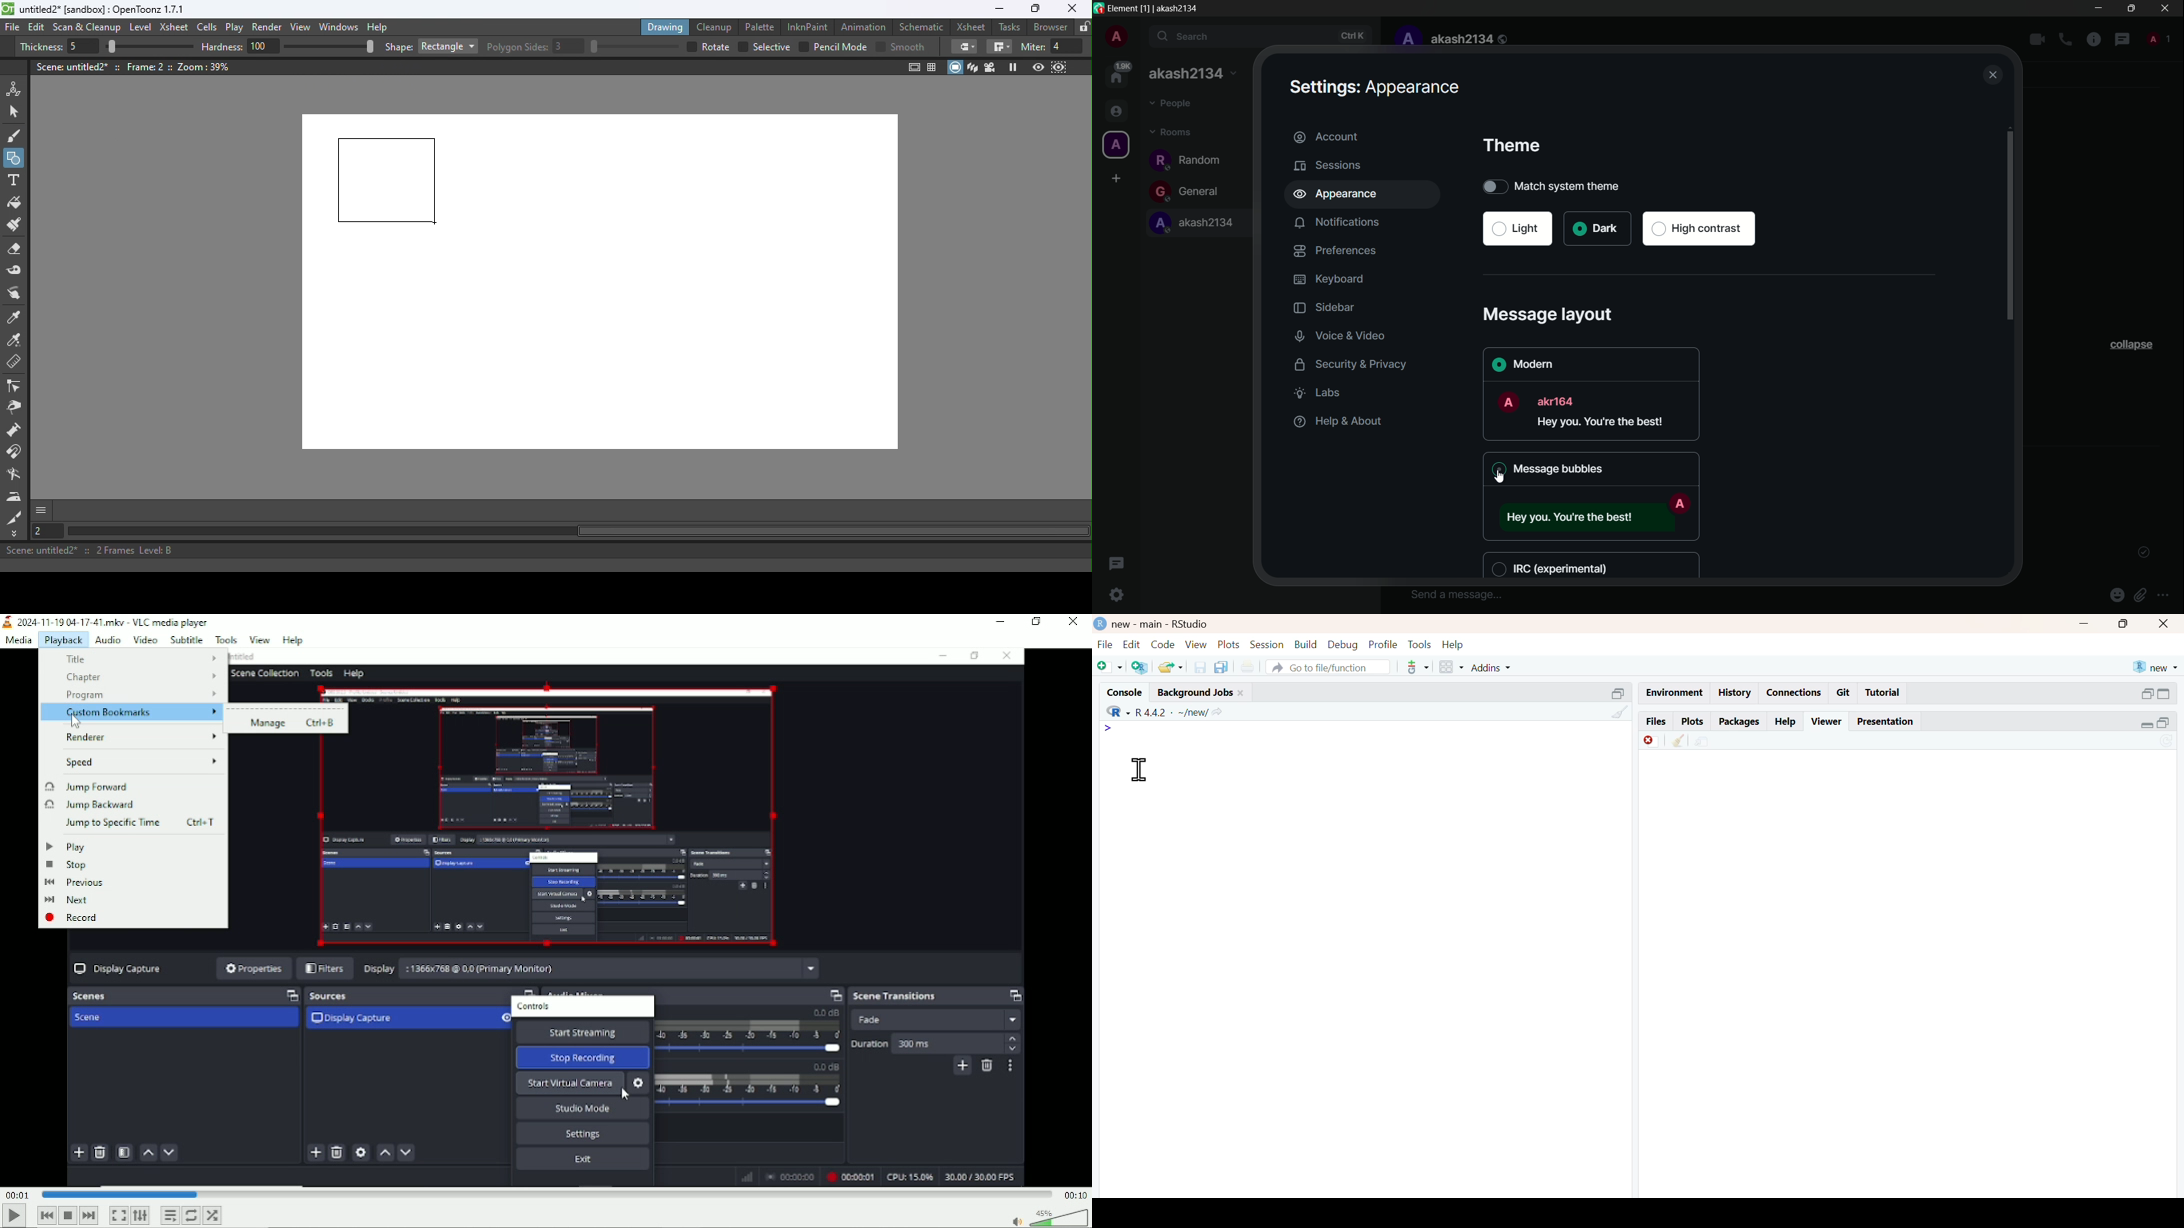 This screenshot has height=1232, width=2184. What do you see at coordinates (1585, 186) in the screenshot?
I see `Match system theme` at bounding box center [1585, 186].